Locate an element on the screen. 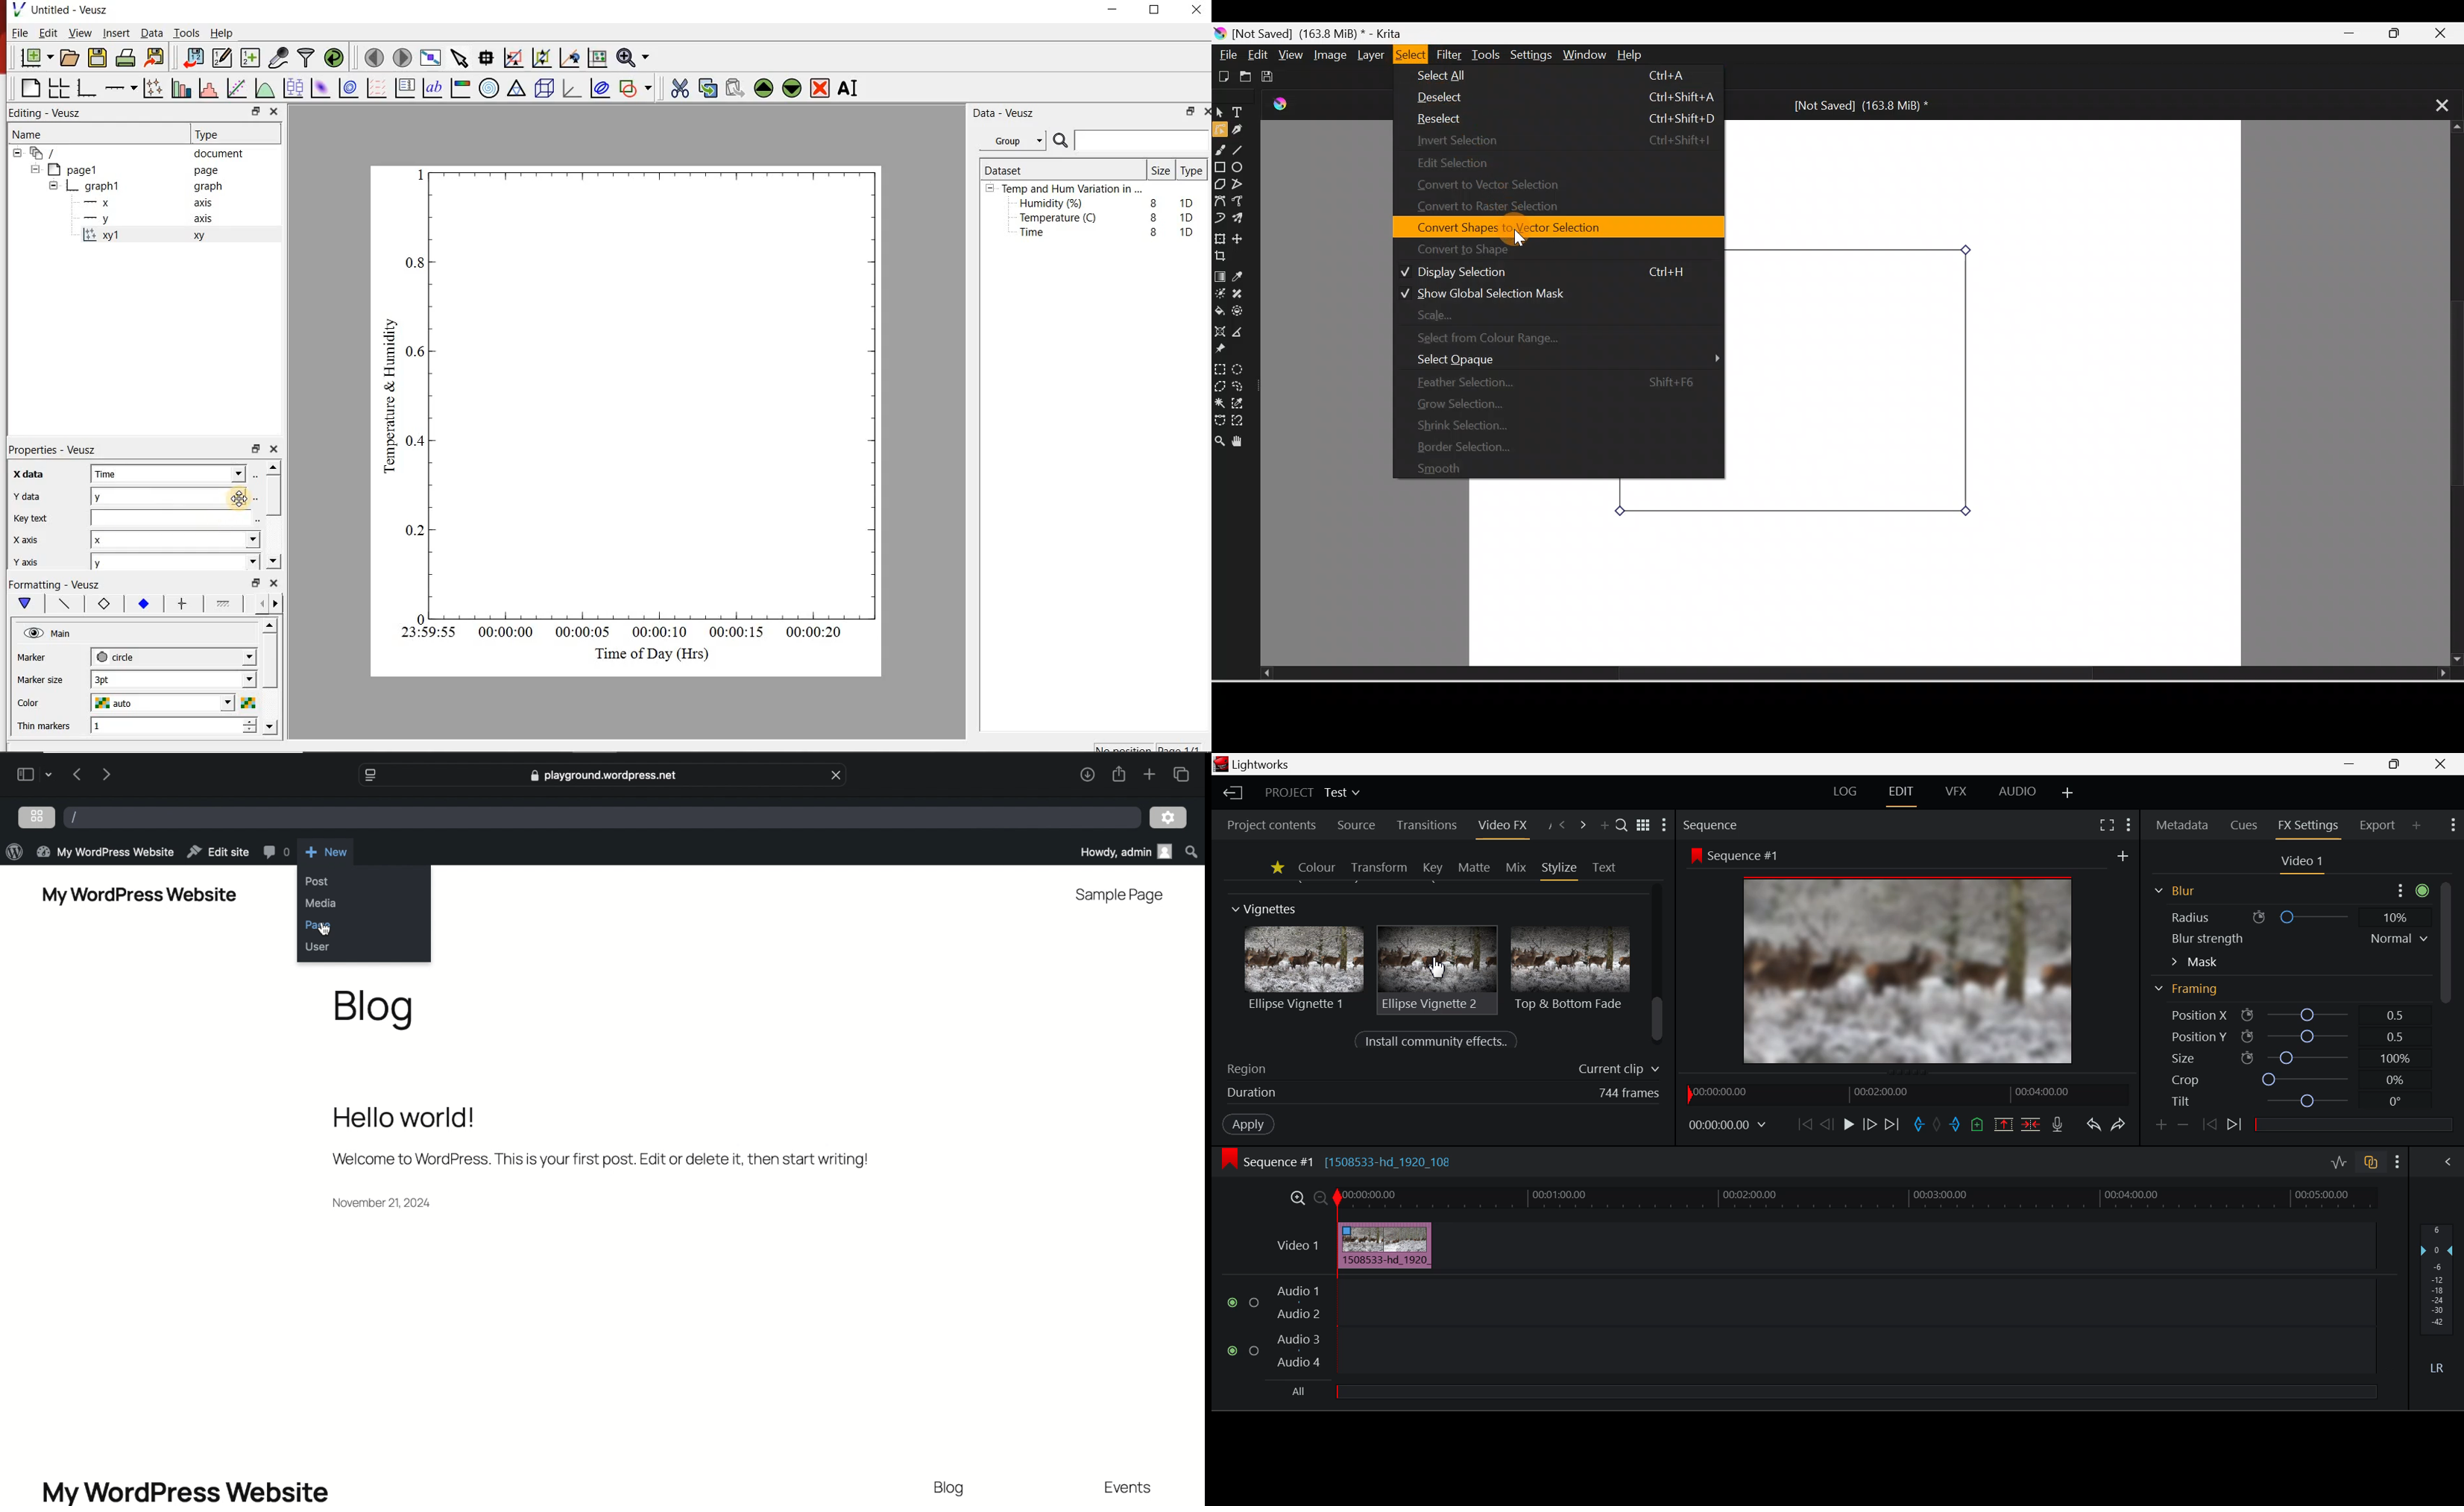 The height and width of the screenshot is (1512, 2464). Ellipse is located at coordinates (1242, 168).